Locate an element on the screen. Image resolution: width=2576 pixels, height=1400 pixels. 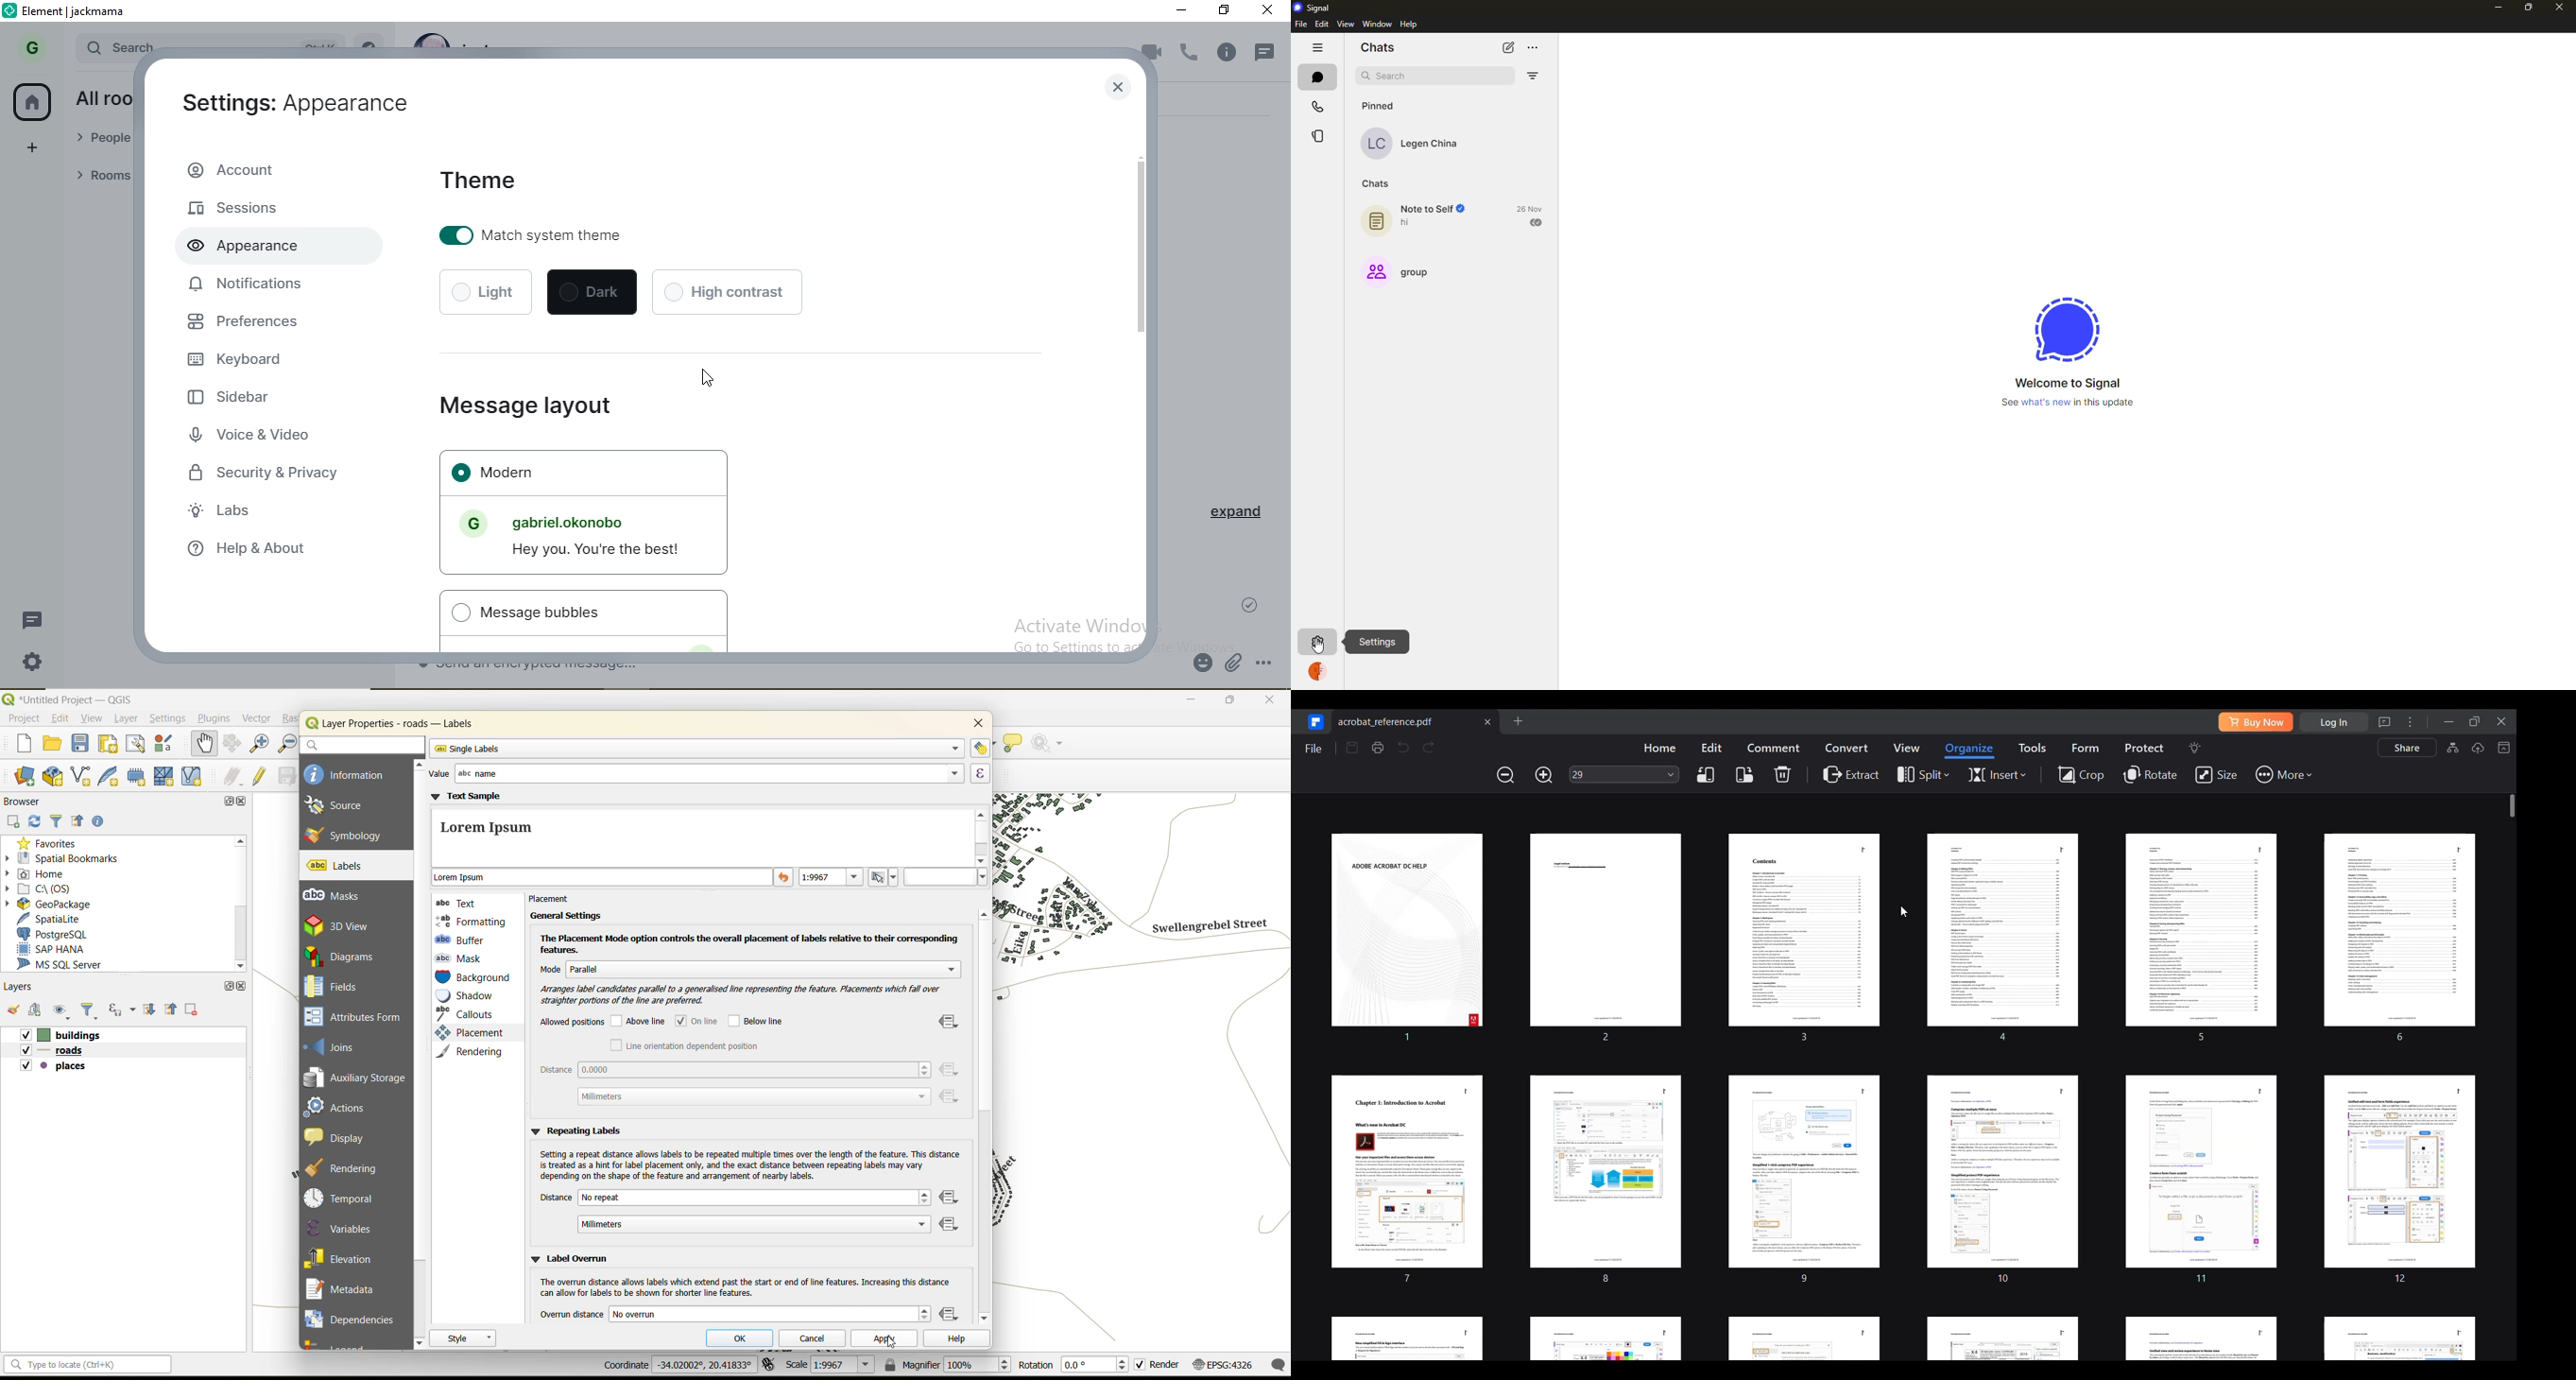
signal is located at coordinates (2064, 331).